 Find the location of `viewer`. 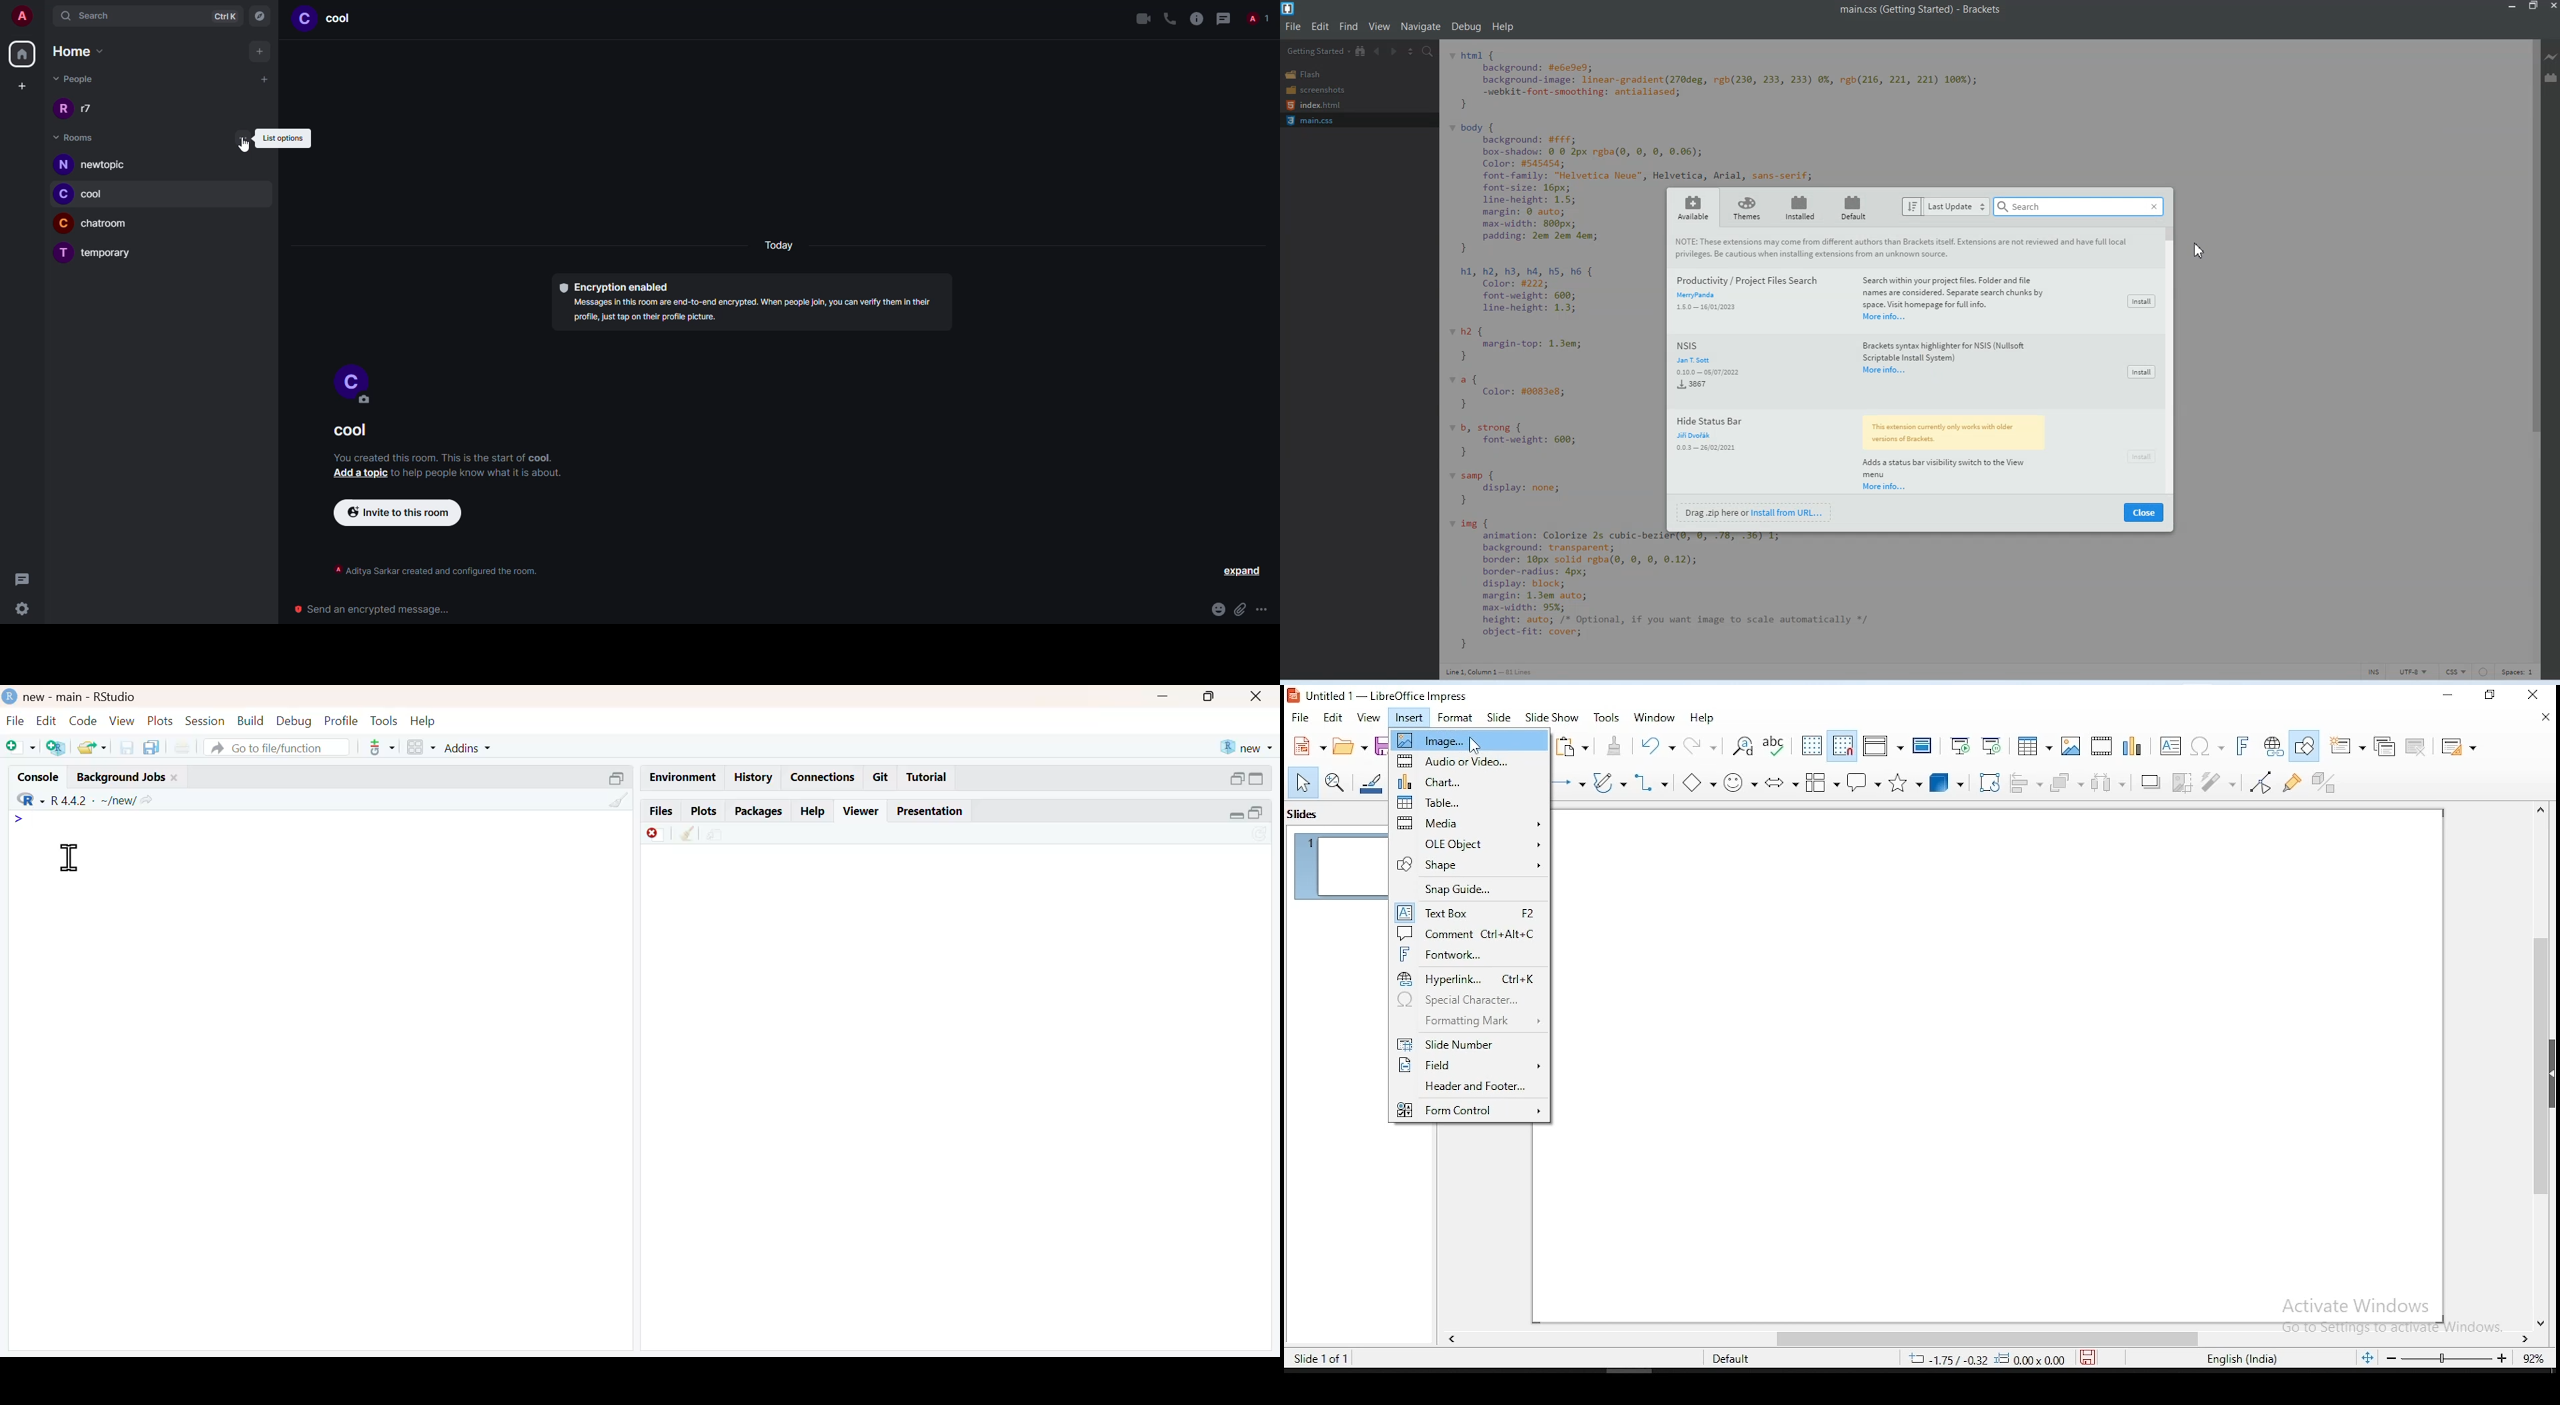

viewer is located at coordinates (862, 812).